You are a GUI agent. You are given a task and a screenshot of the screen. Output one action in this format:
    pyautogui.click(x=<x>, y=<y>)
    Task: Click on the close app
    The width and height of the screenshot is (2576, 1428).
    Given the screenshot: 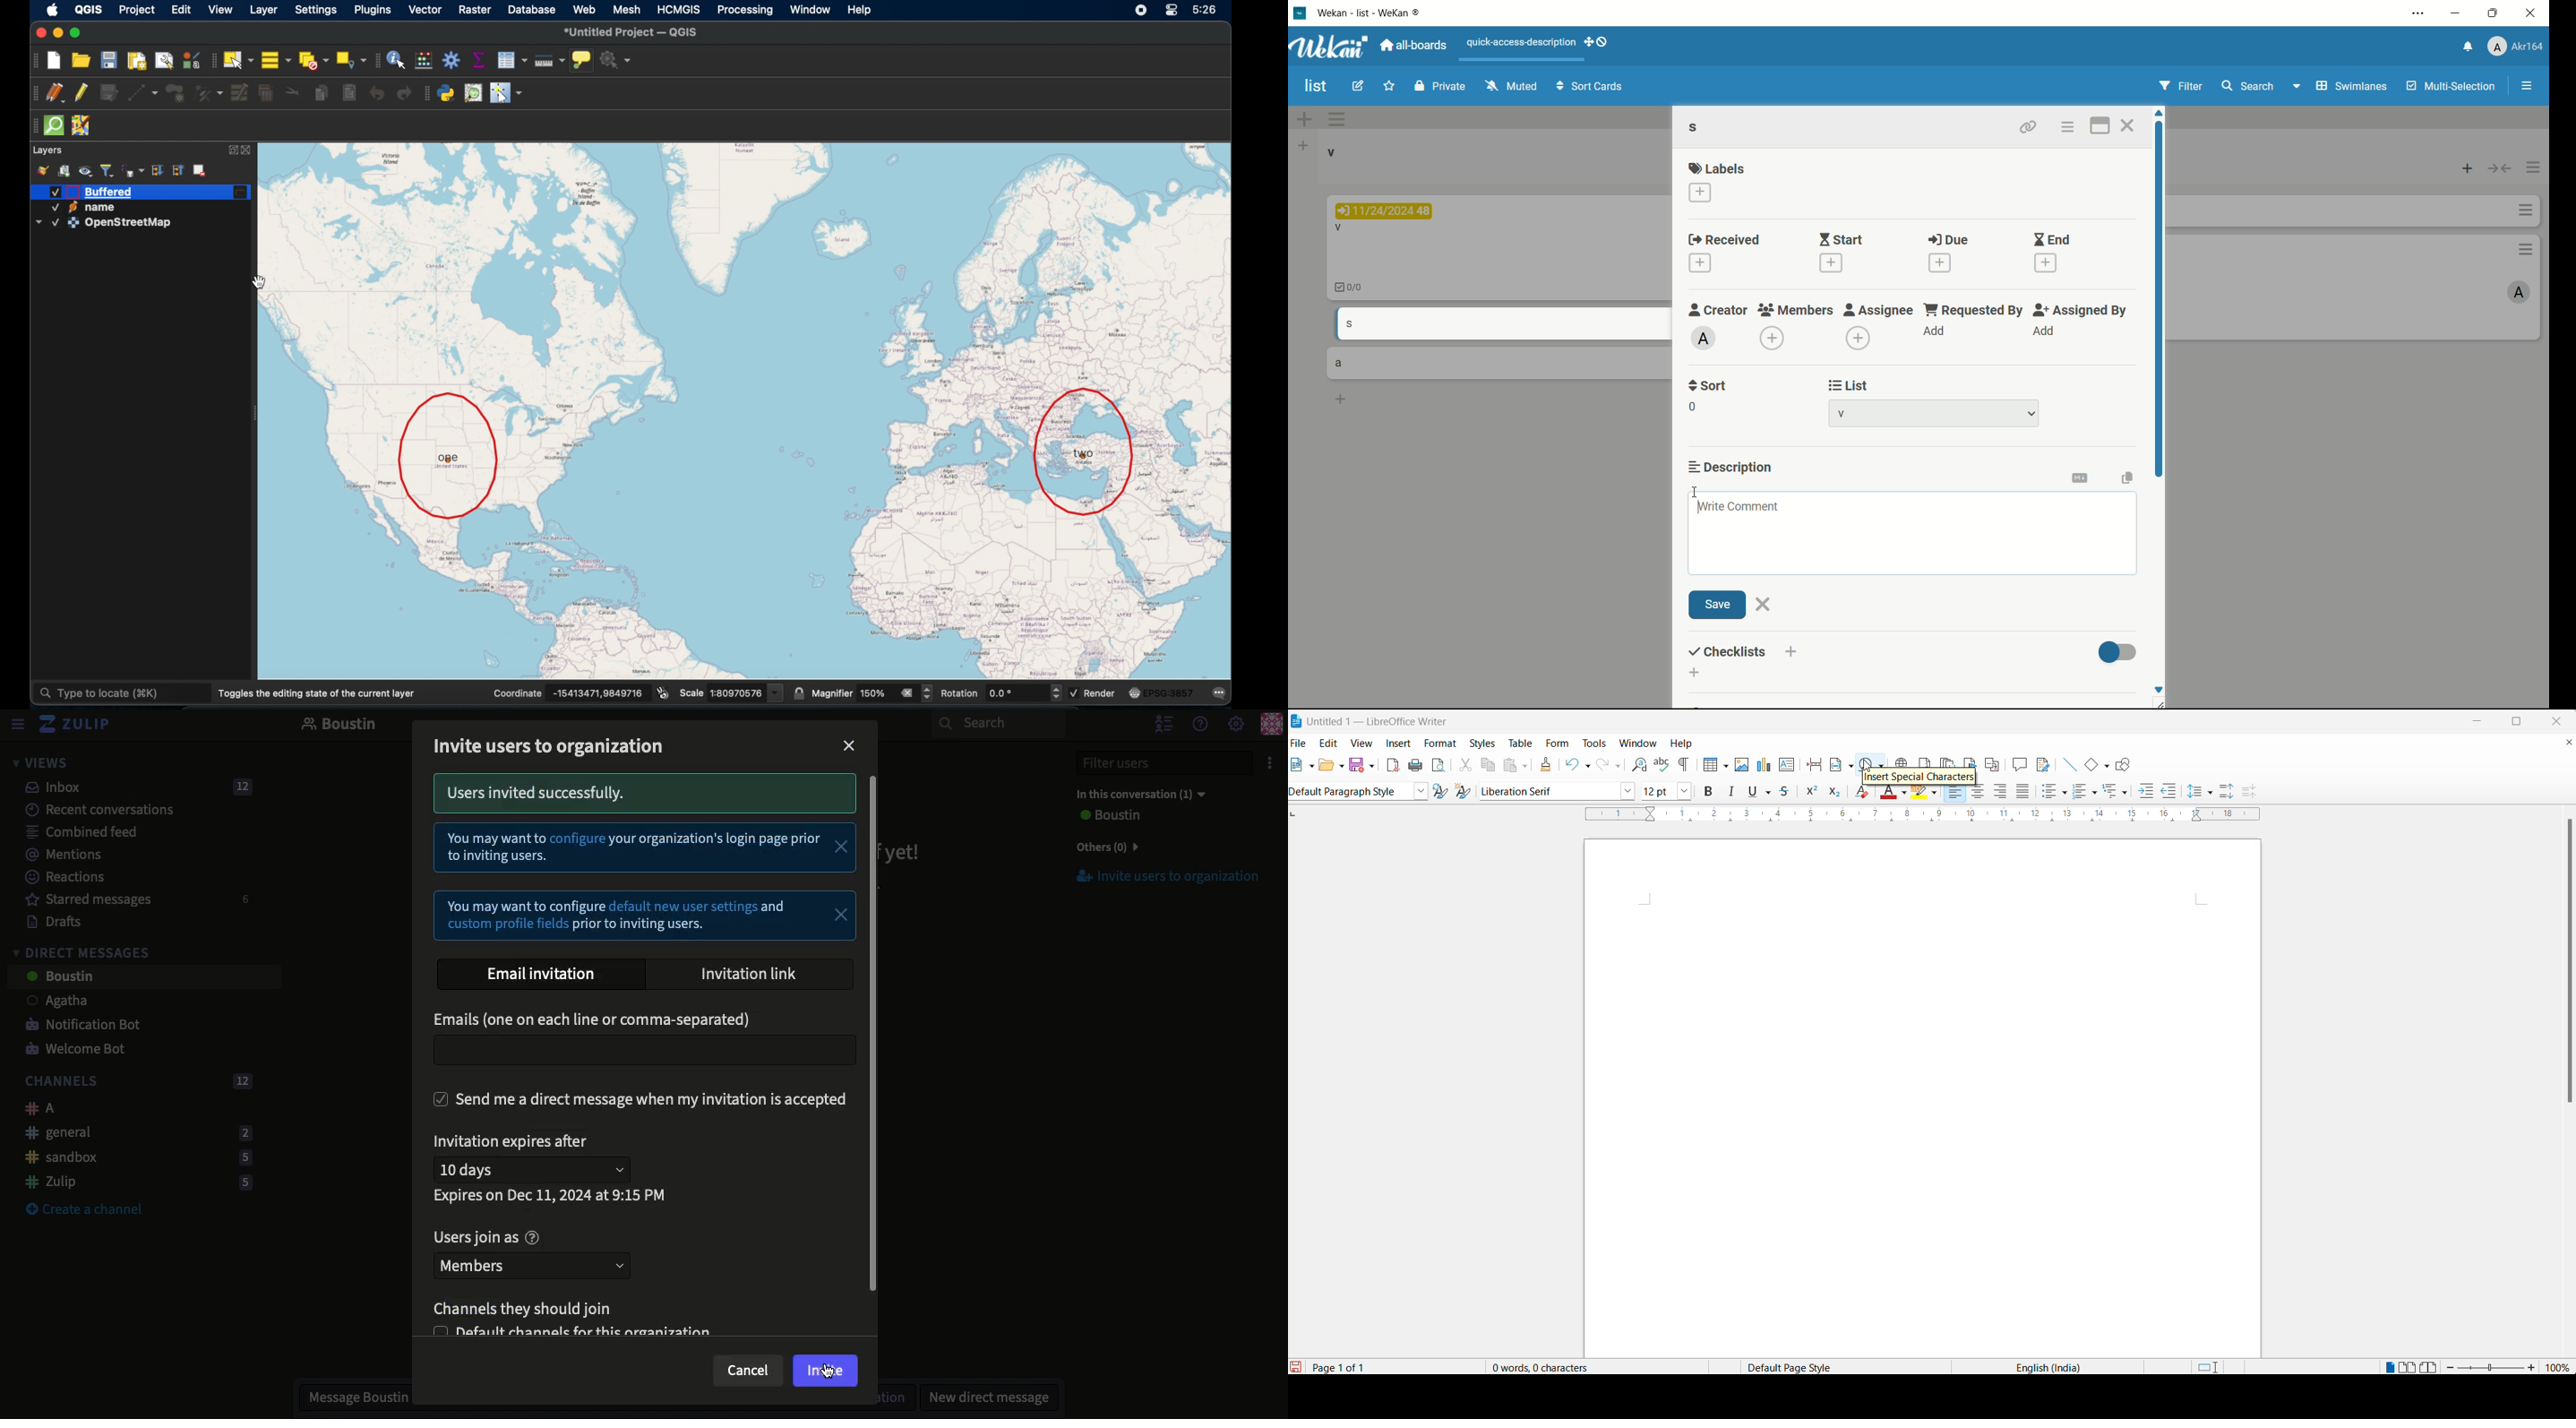 What is the action you would take?
    pyautogui.click(x=2533, y=14)
    